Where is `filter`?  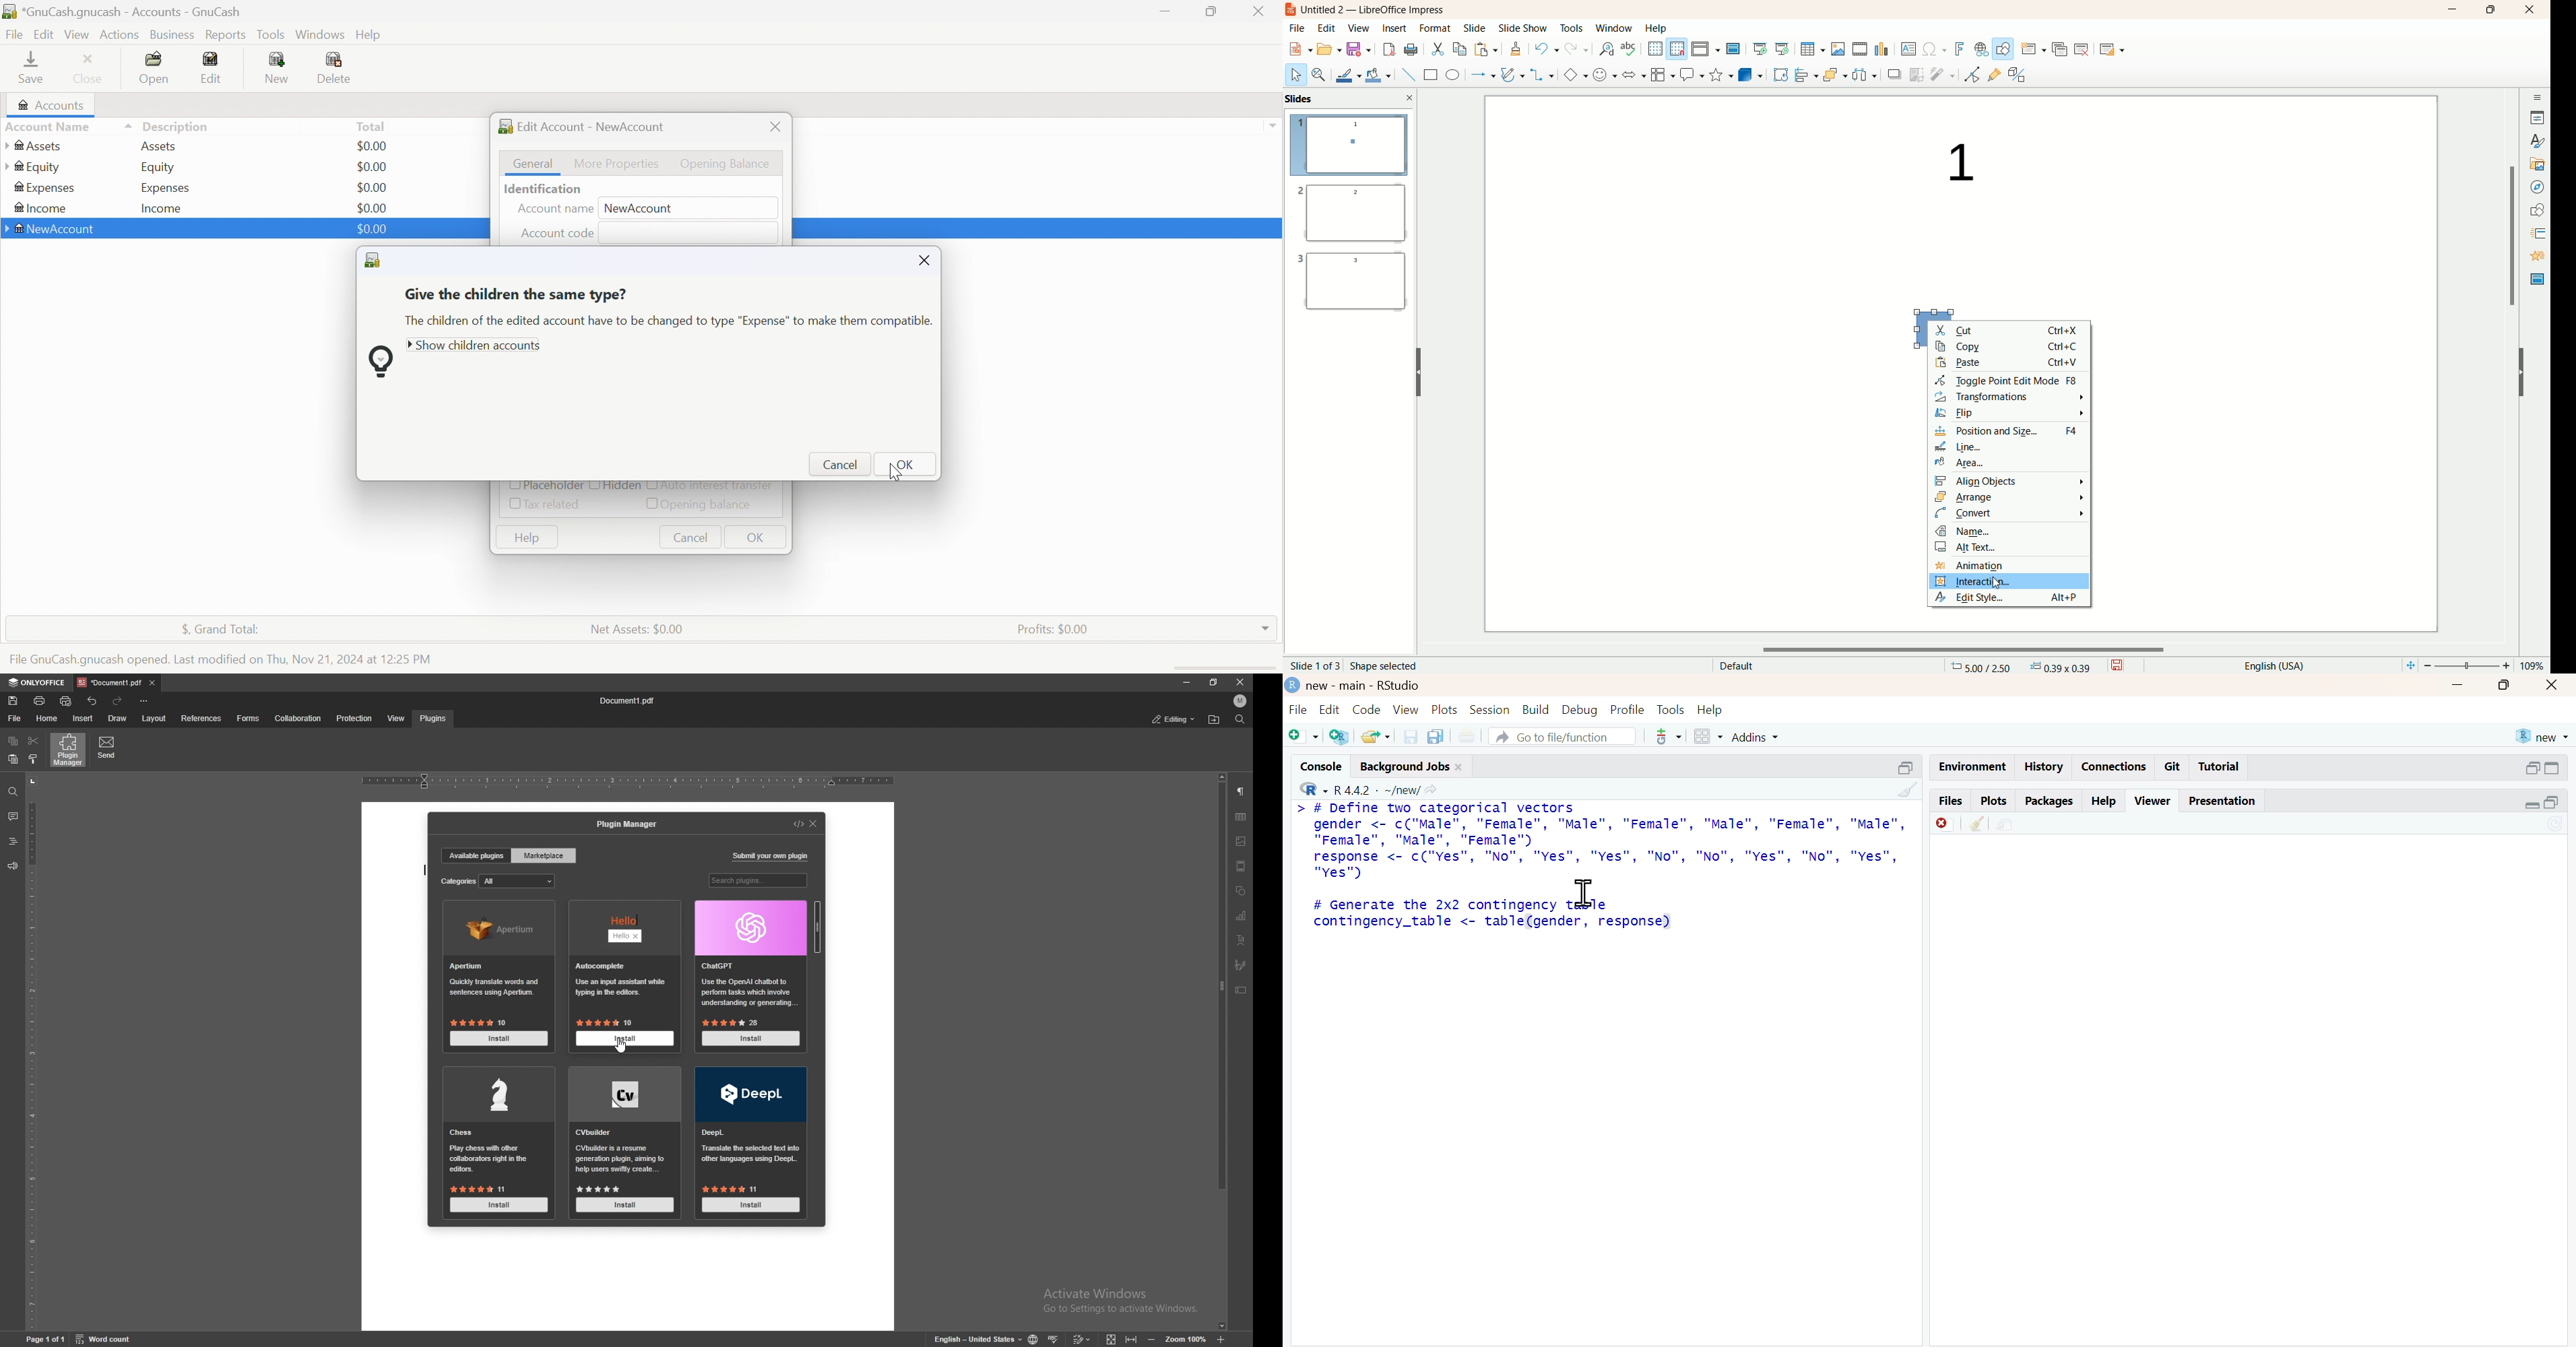
filter is located at coordinates (1943, 75).